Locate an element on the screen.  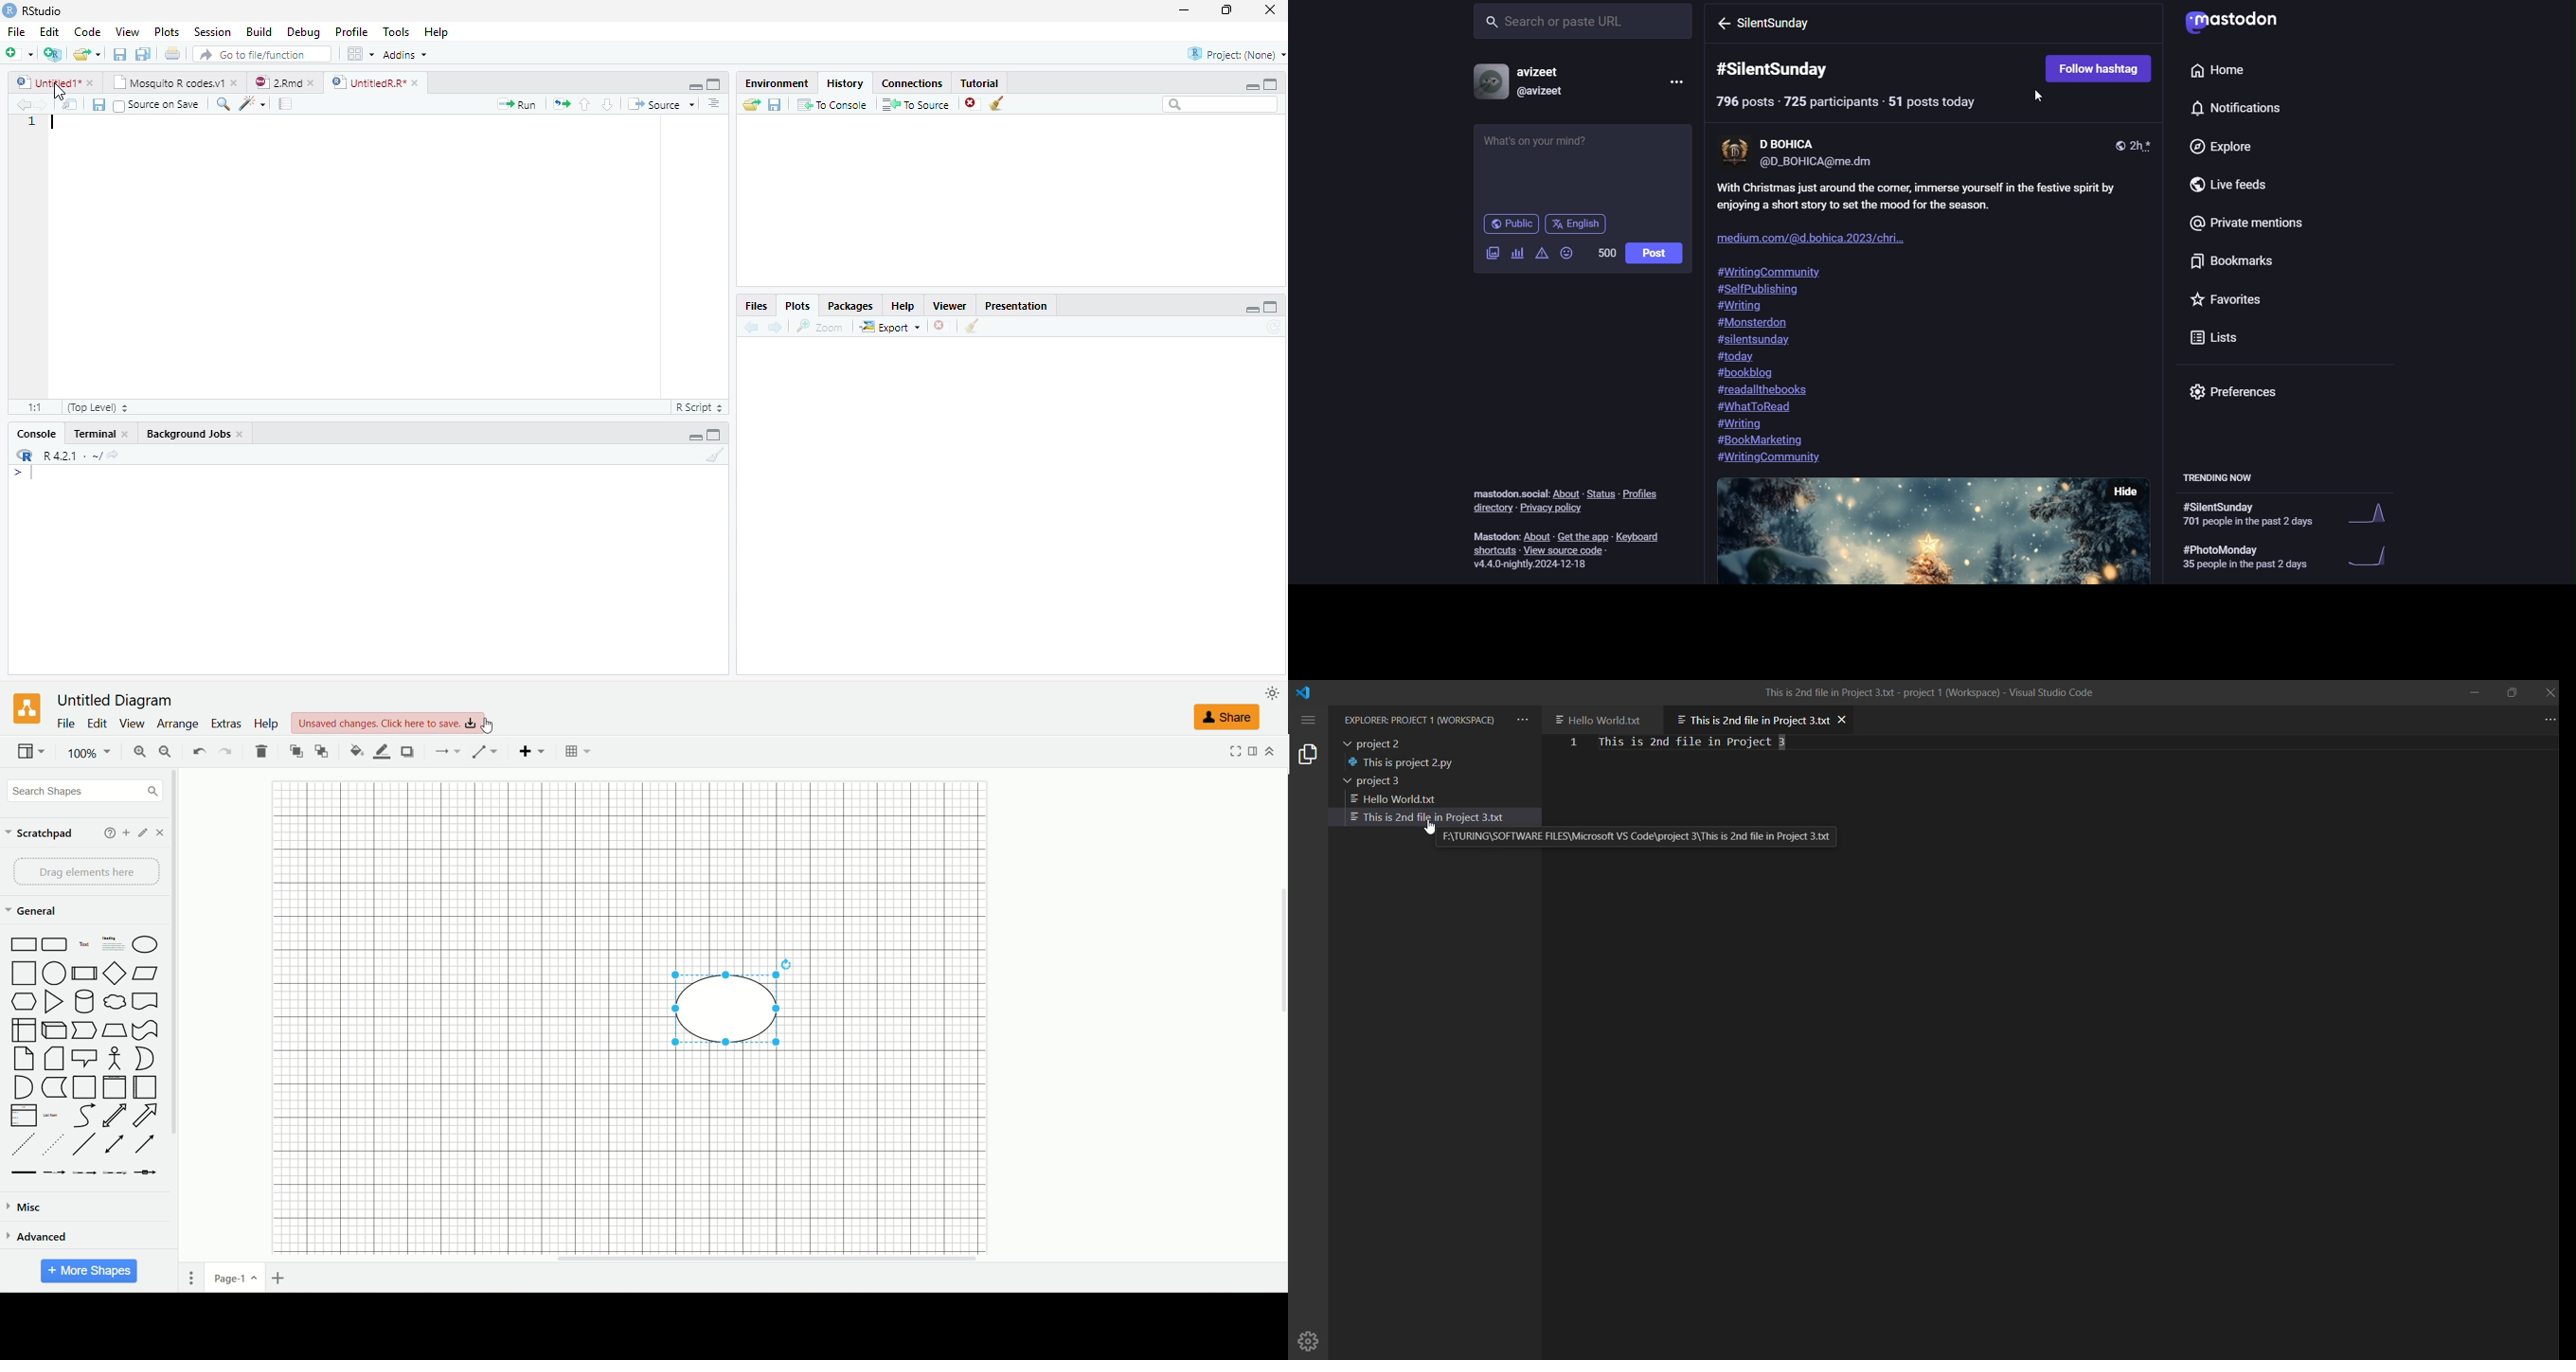
Hashtag Unfollowed is located at coordinates (2097, 67).